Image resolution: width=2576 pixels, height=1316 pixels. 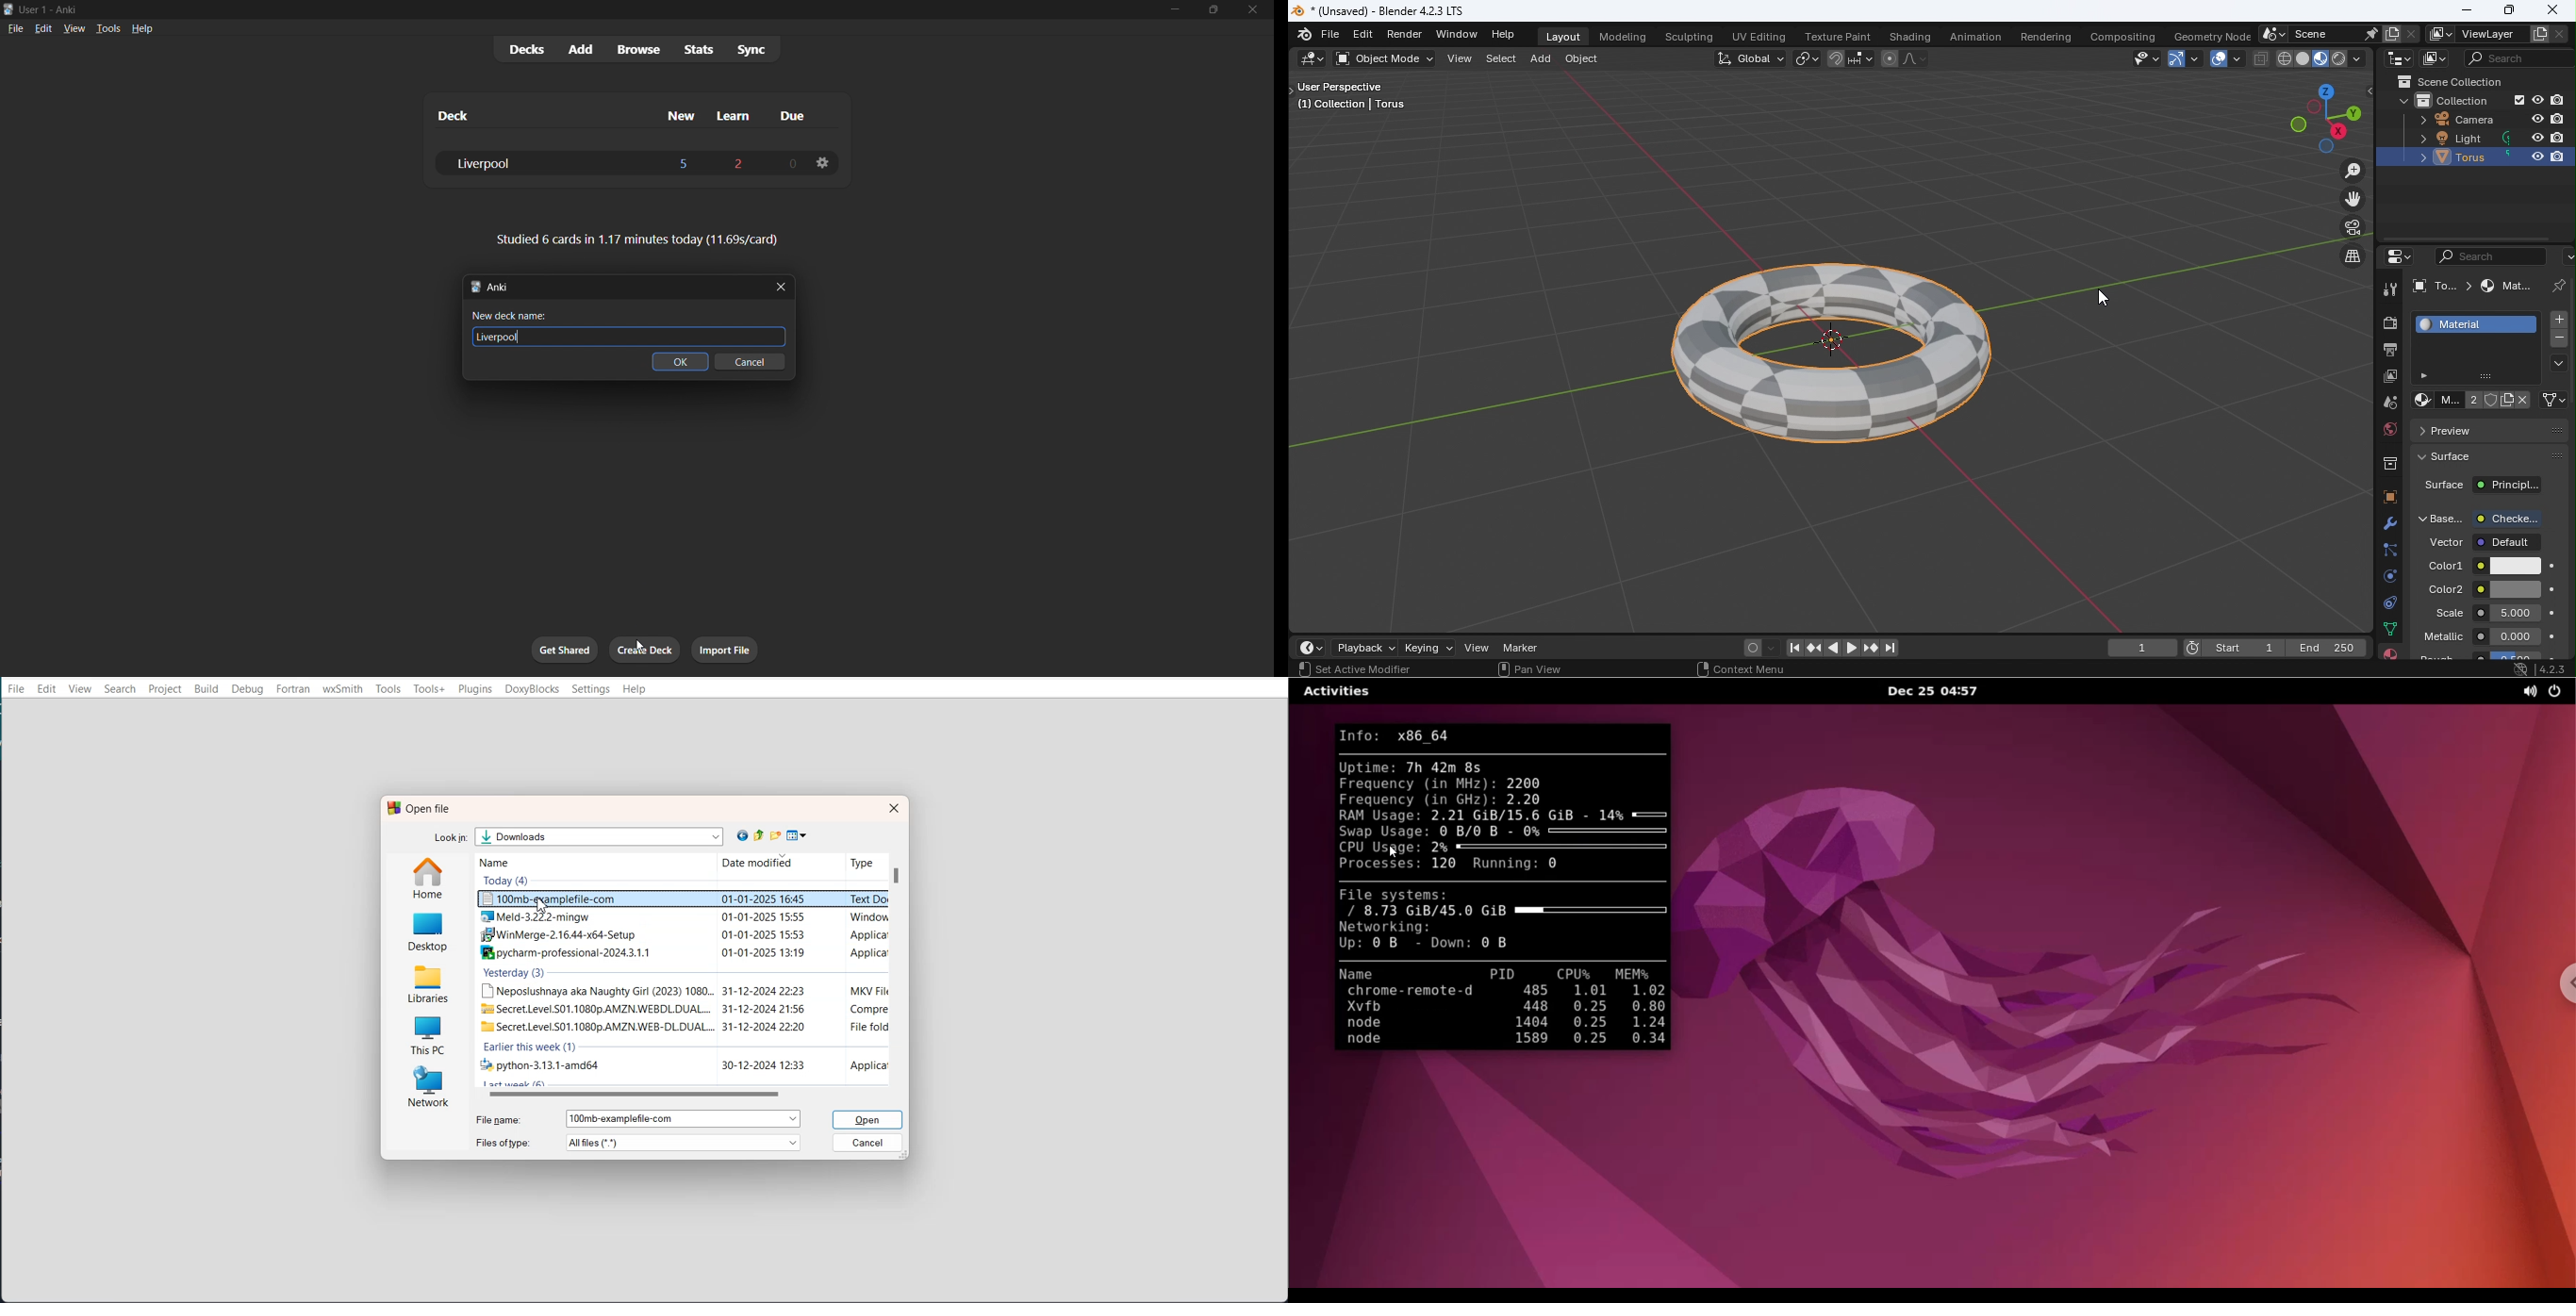 I want to click on Edit, so click(x=47, y=689).